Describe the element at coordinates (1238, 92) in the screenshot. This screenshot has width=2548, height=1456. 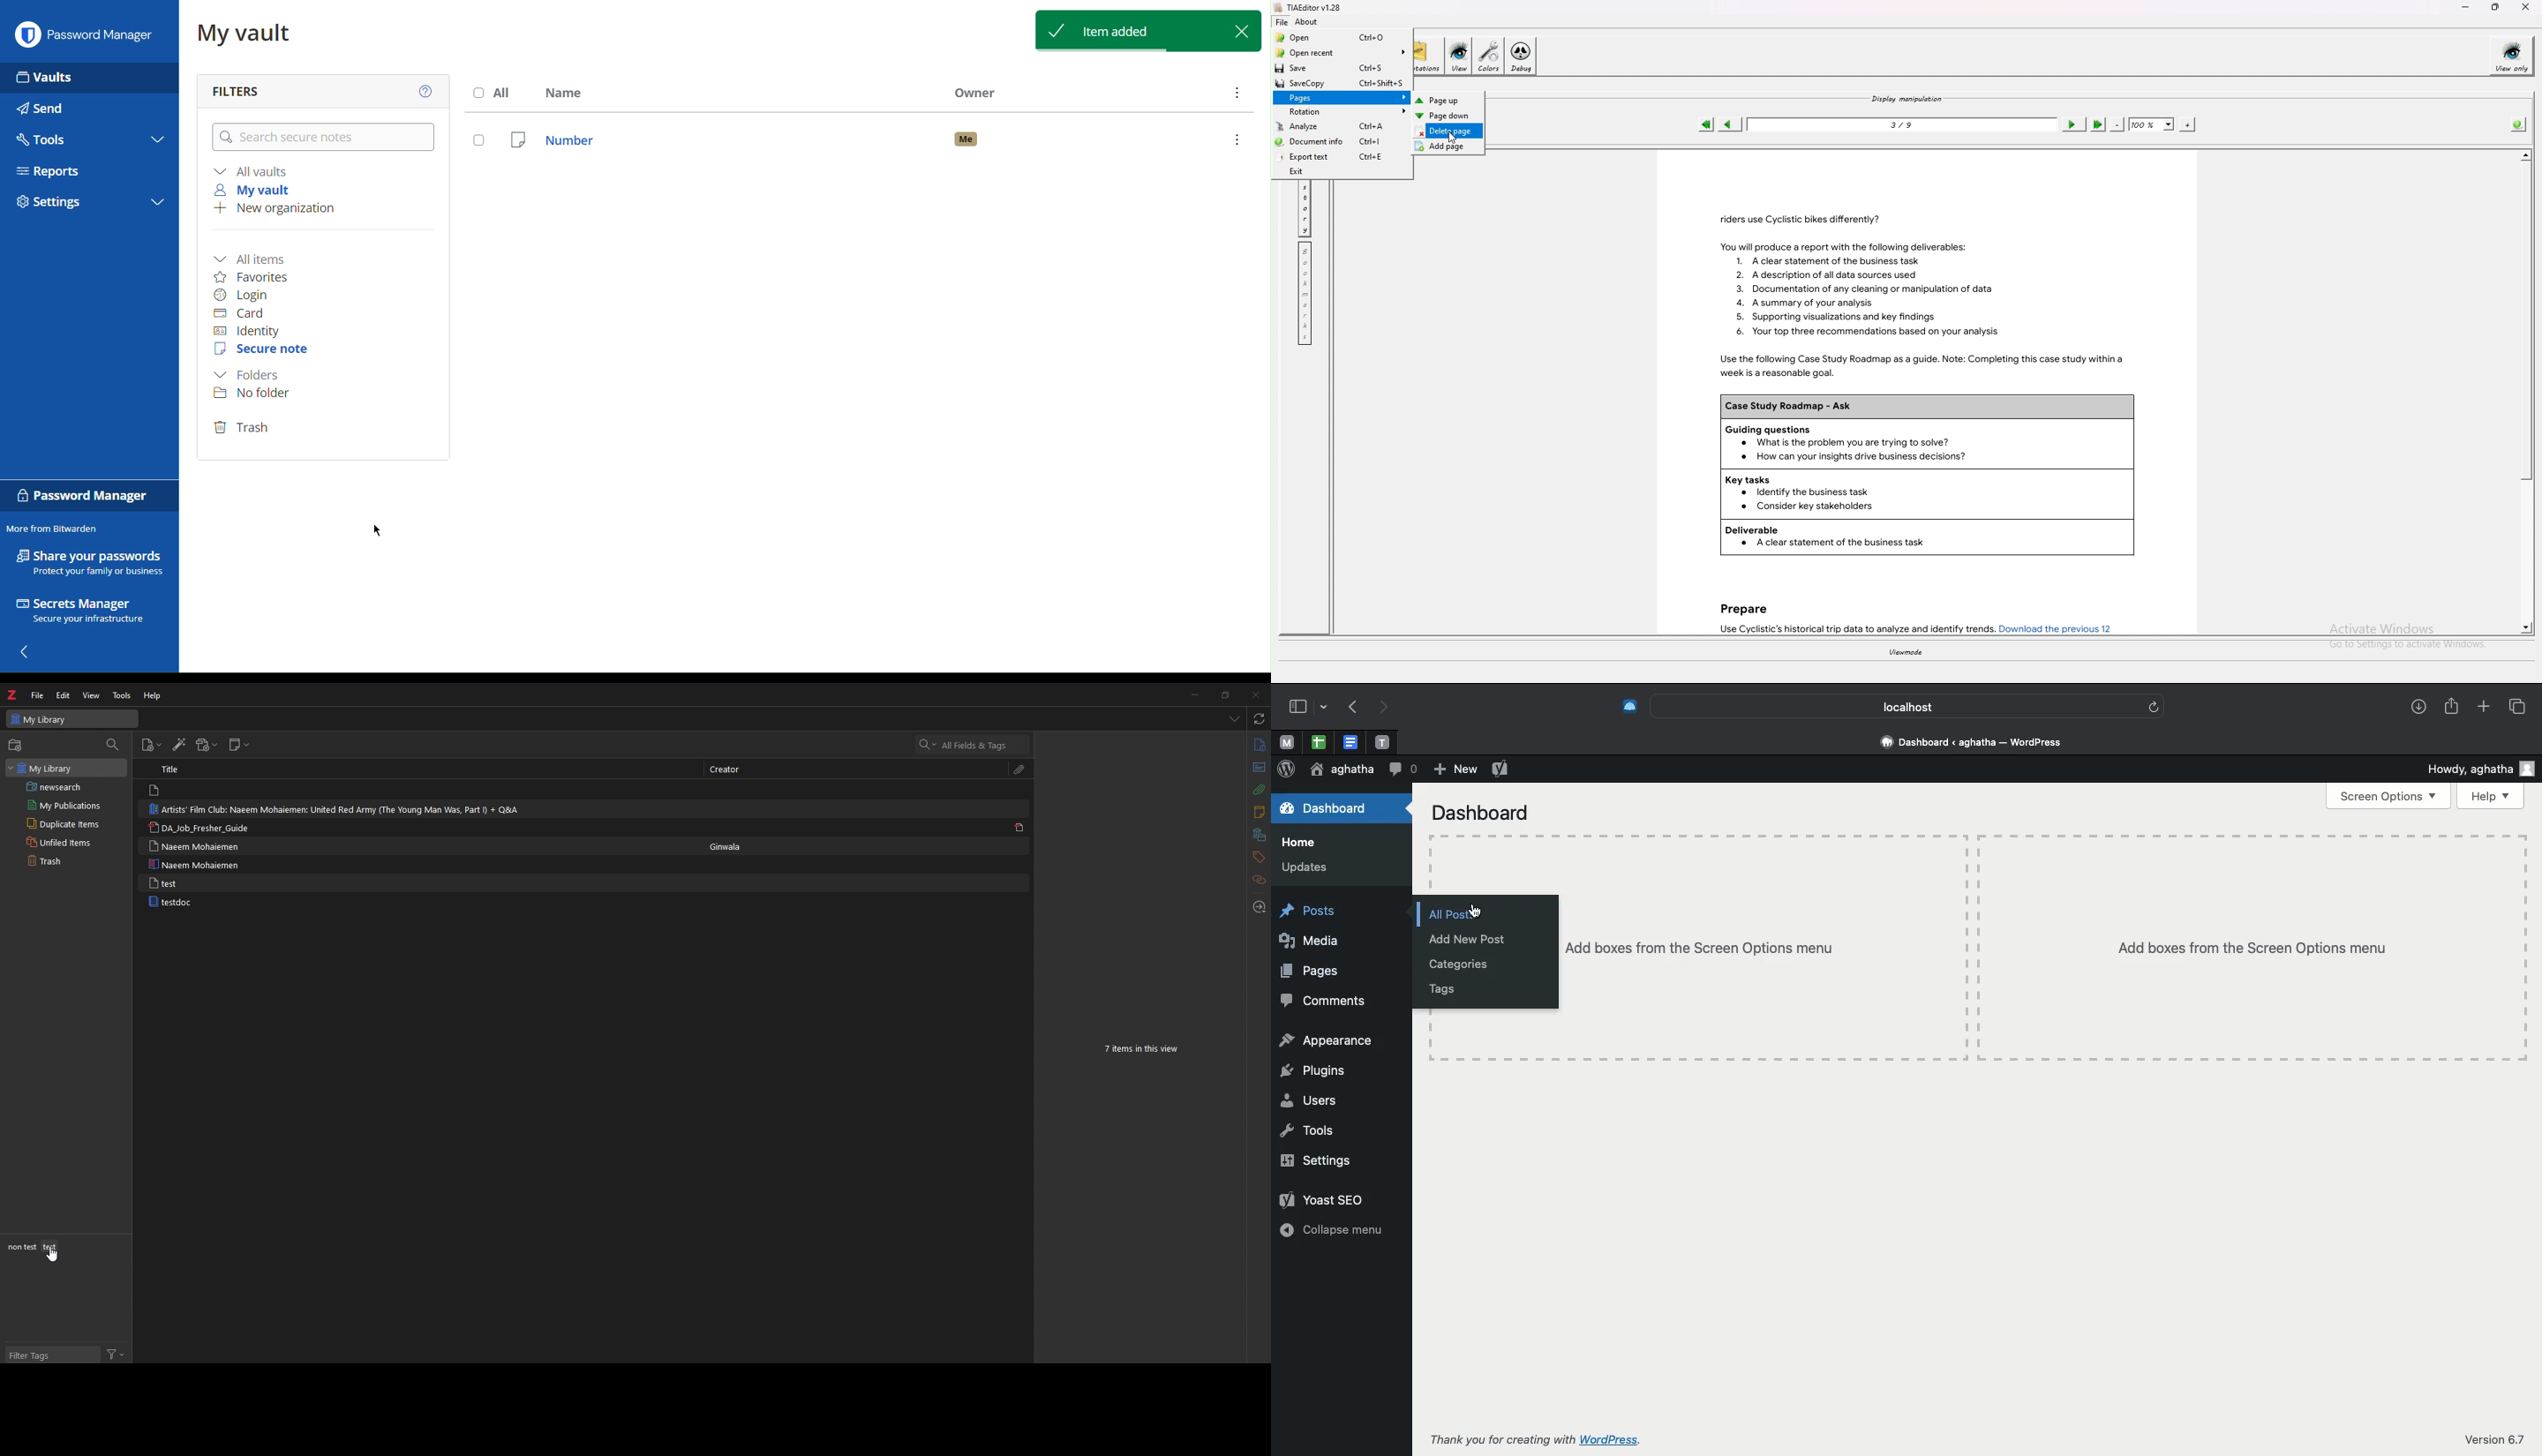
I see `More` at that location.